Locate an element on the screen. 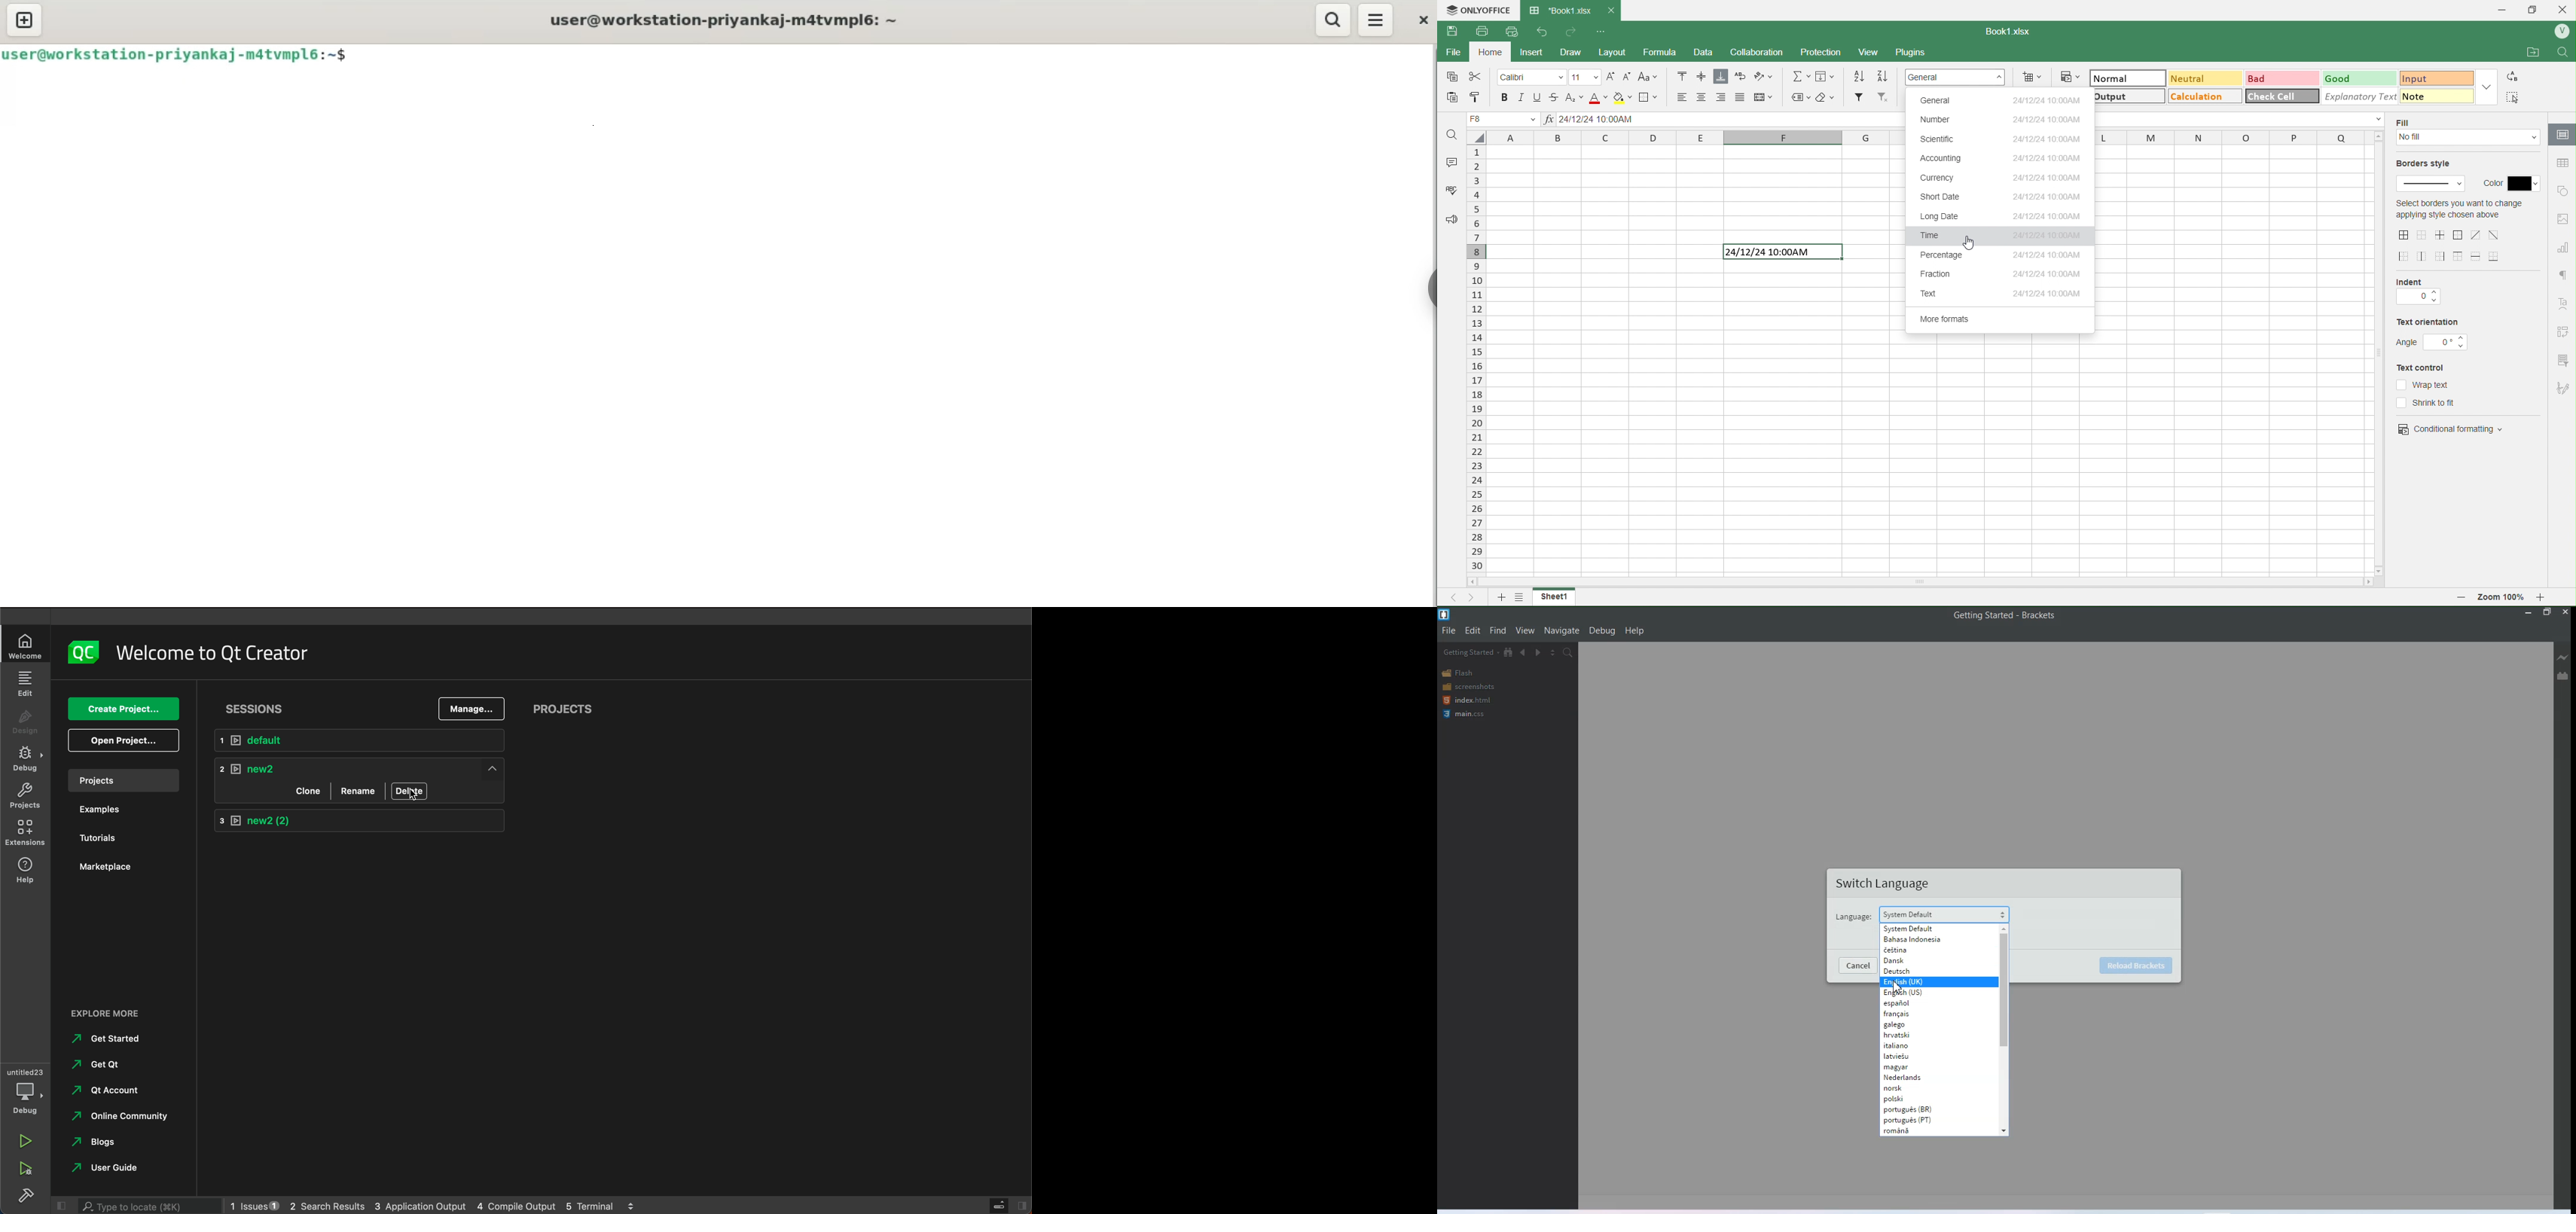  Subscript/Superscript is located at coordinates (1573, 97).